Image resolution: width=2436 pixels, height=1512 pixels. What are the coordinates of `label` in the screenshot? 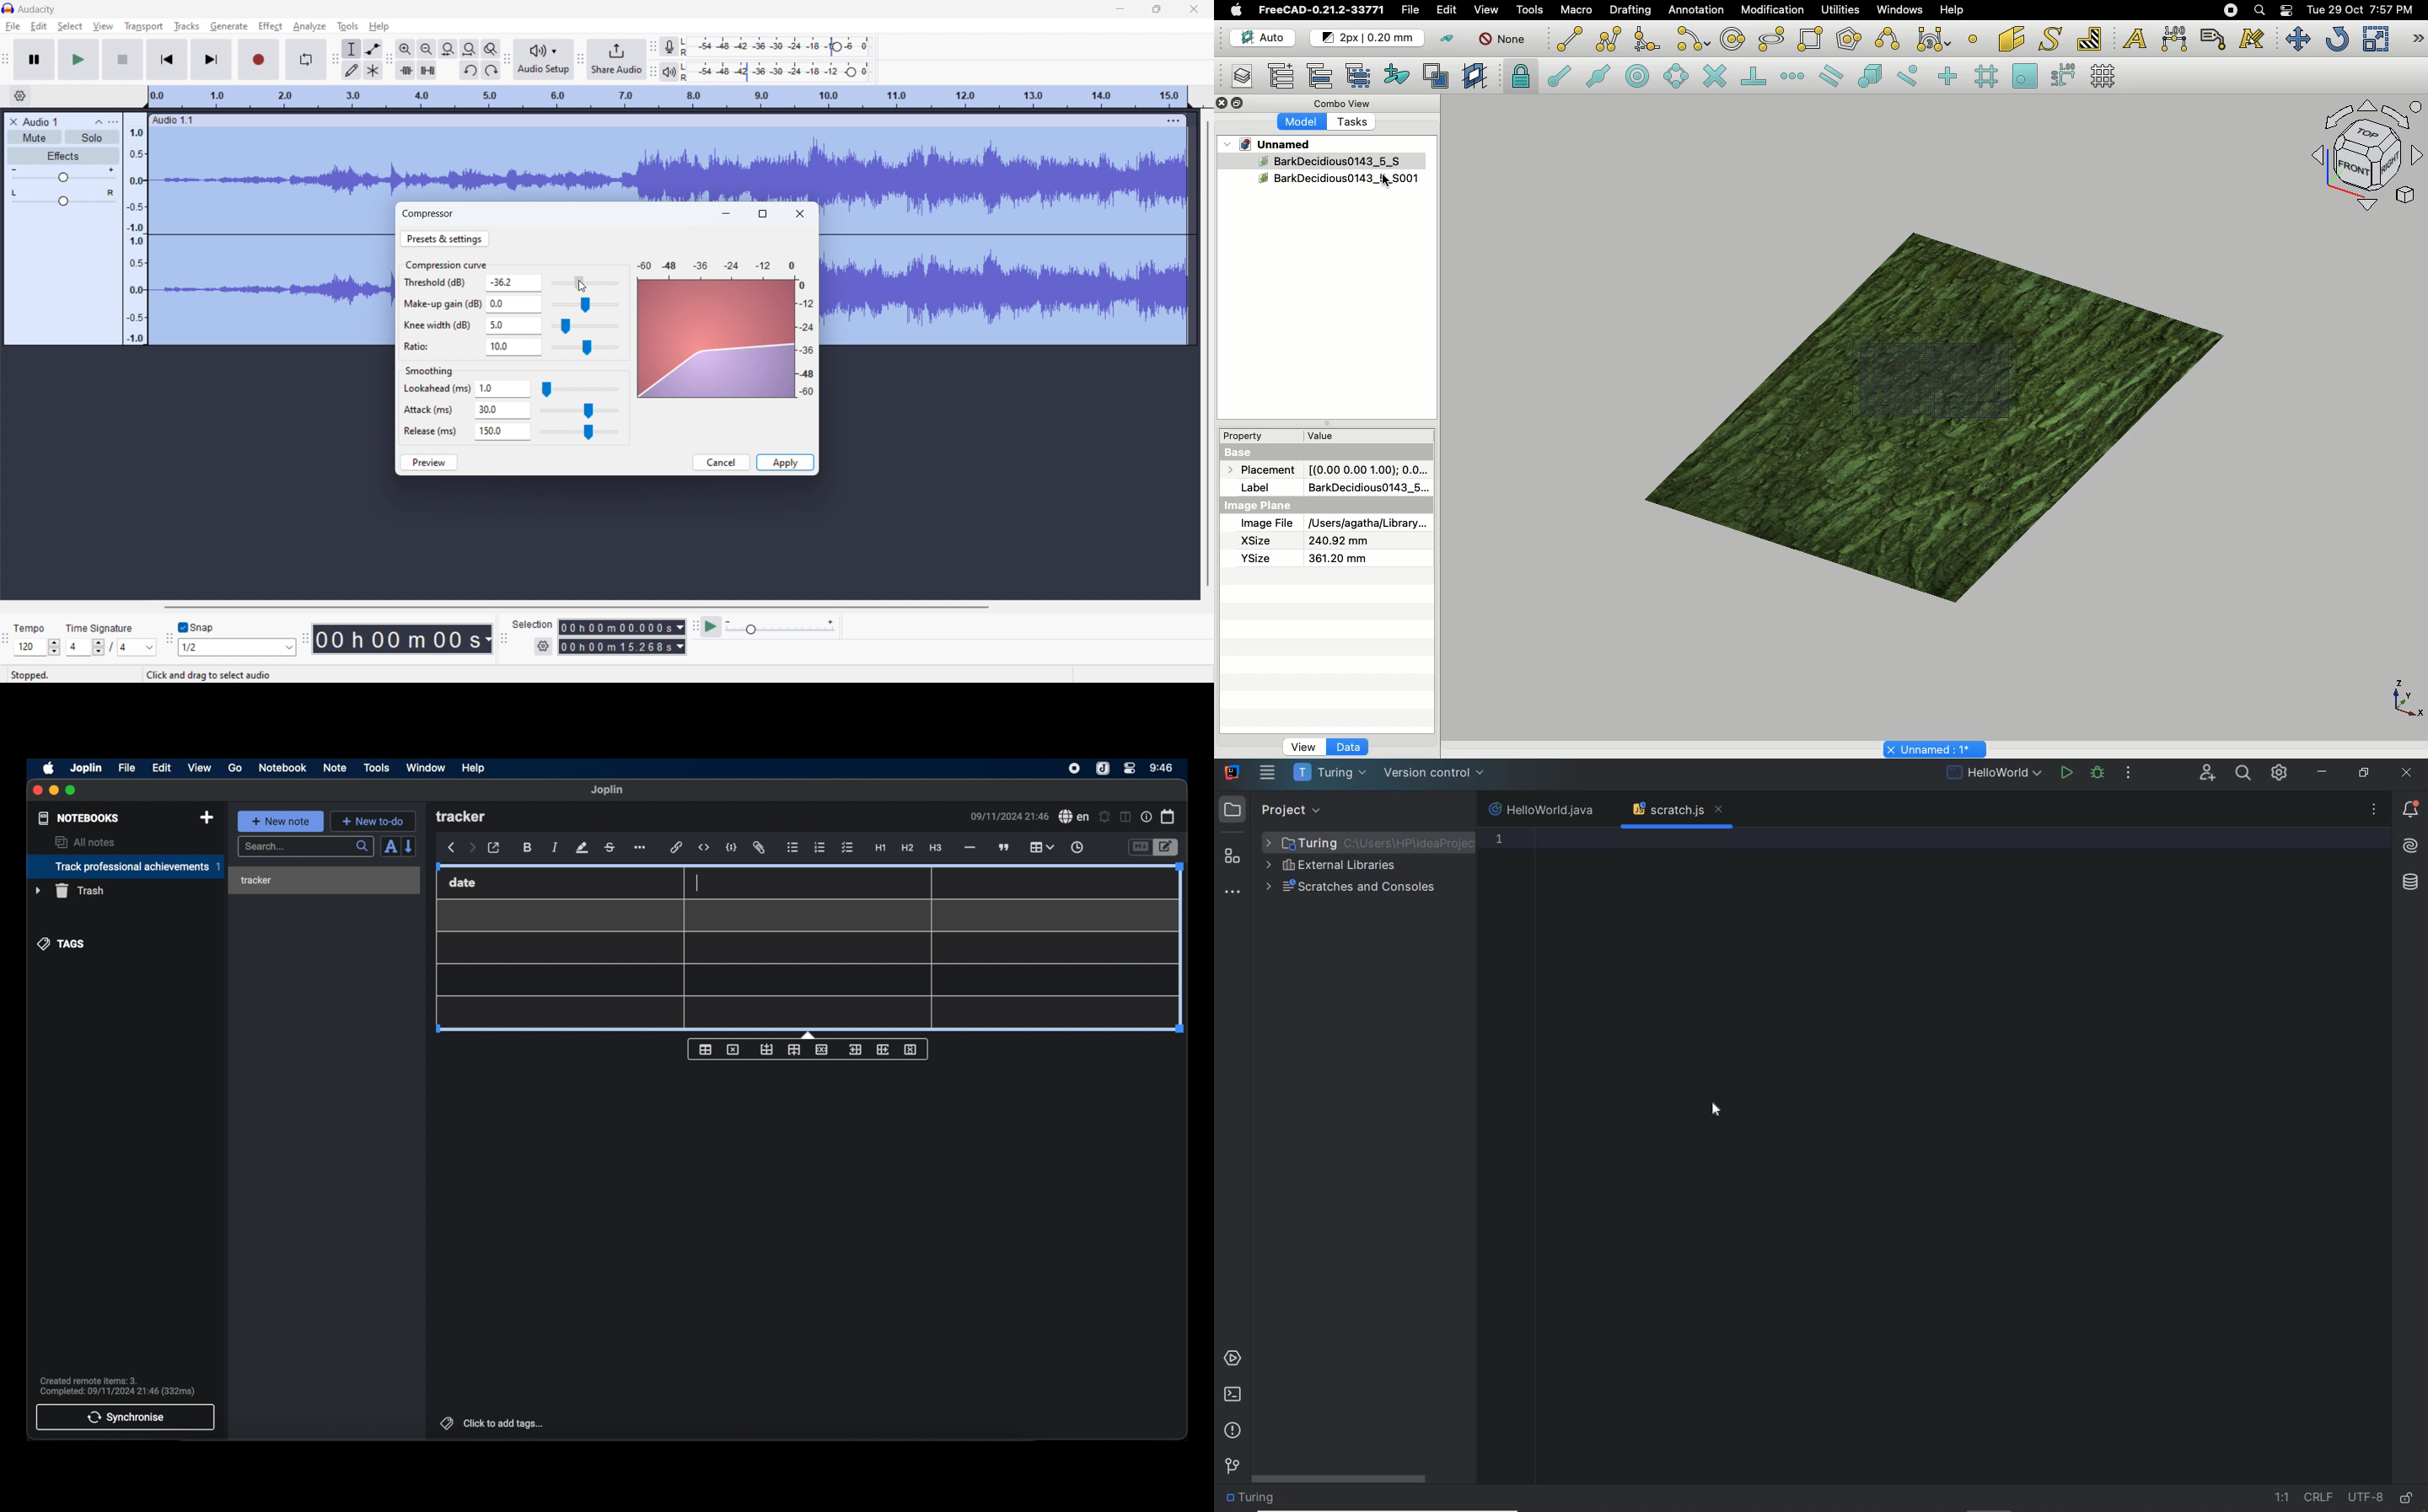 It's located at (1260, 486).